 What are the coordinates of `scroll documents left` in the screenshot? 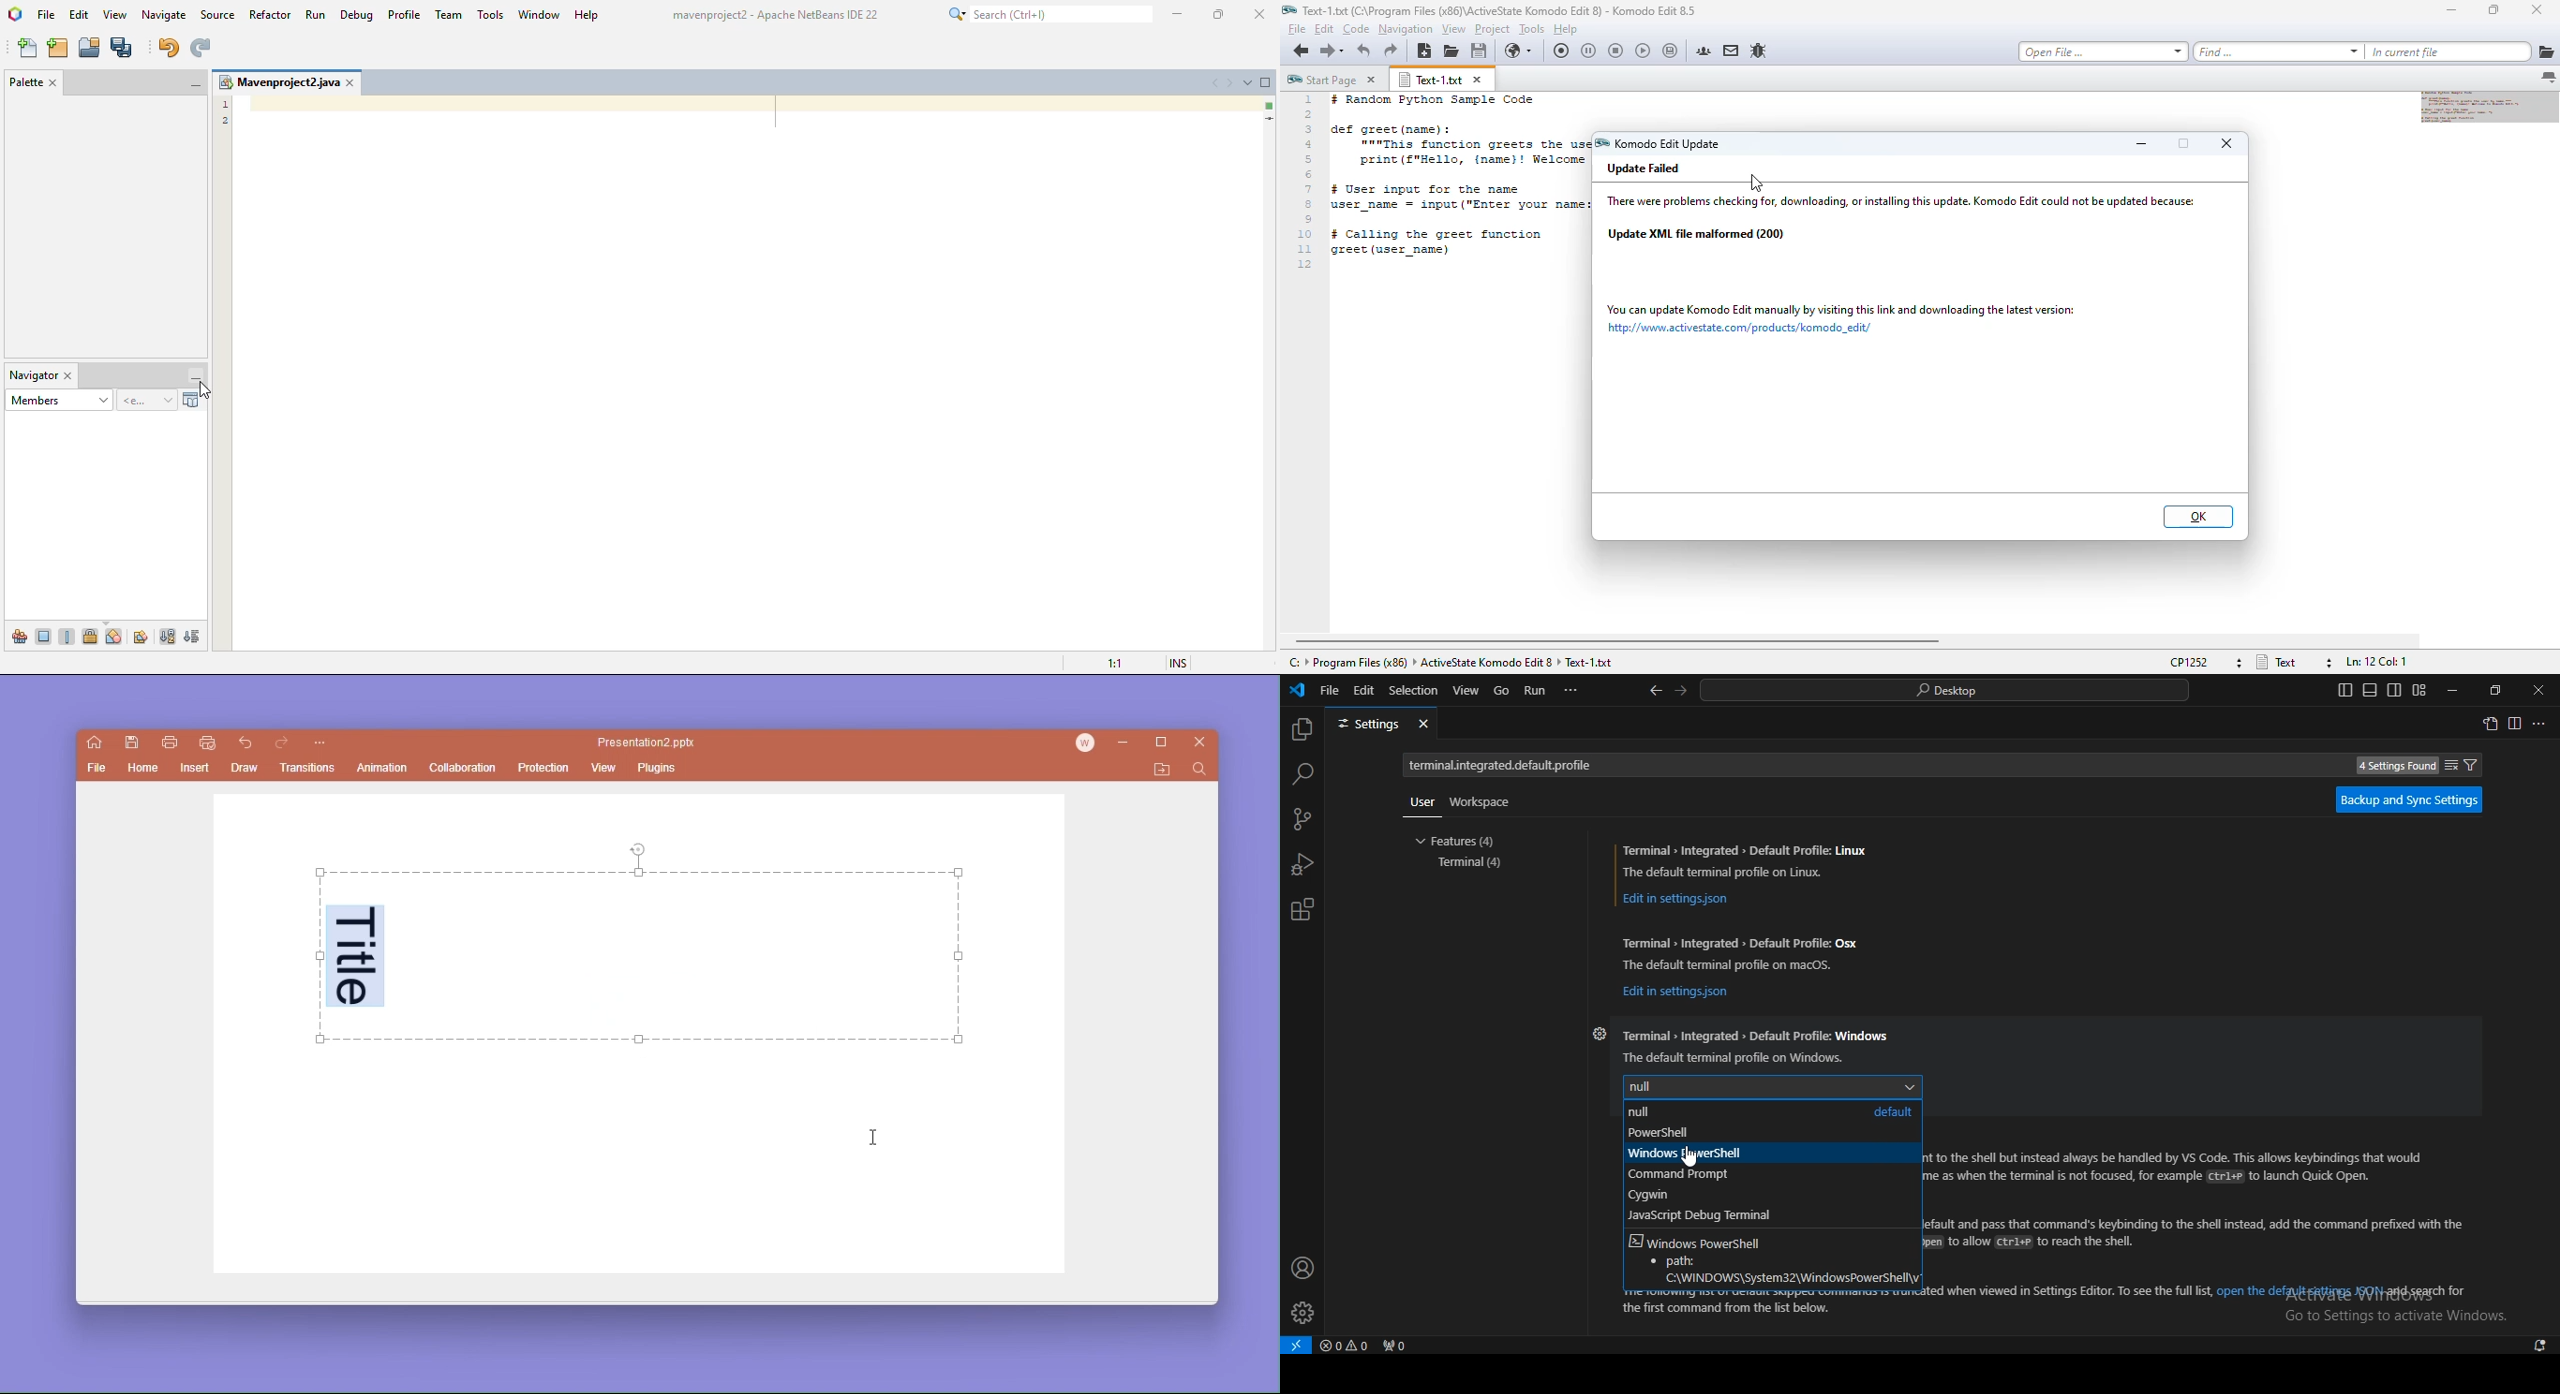 It's located at (1217, 83).